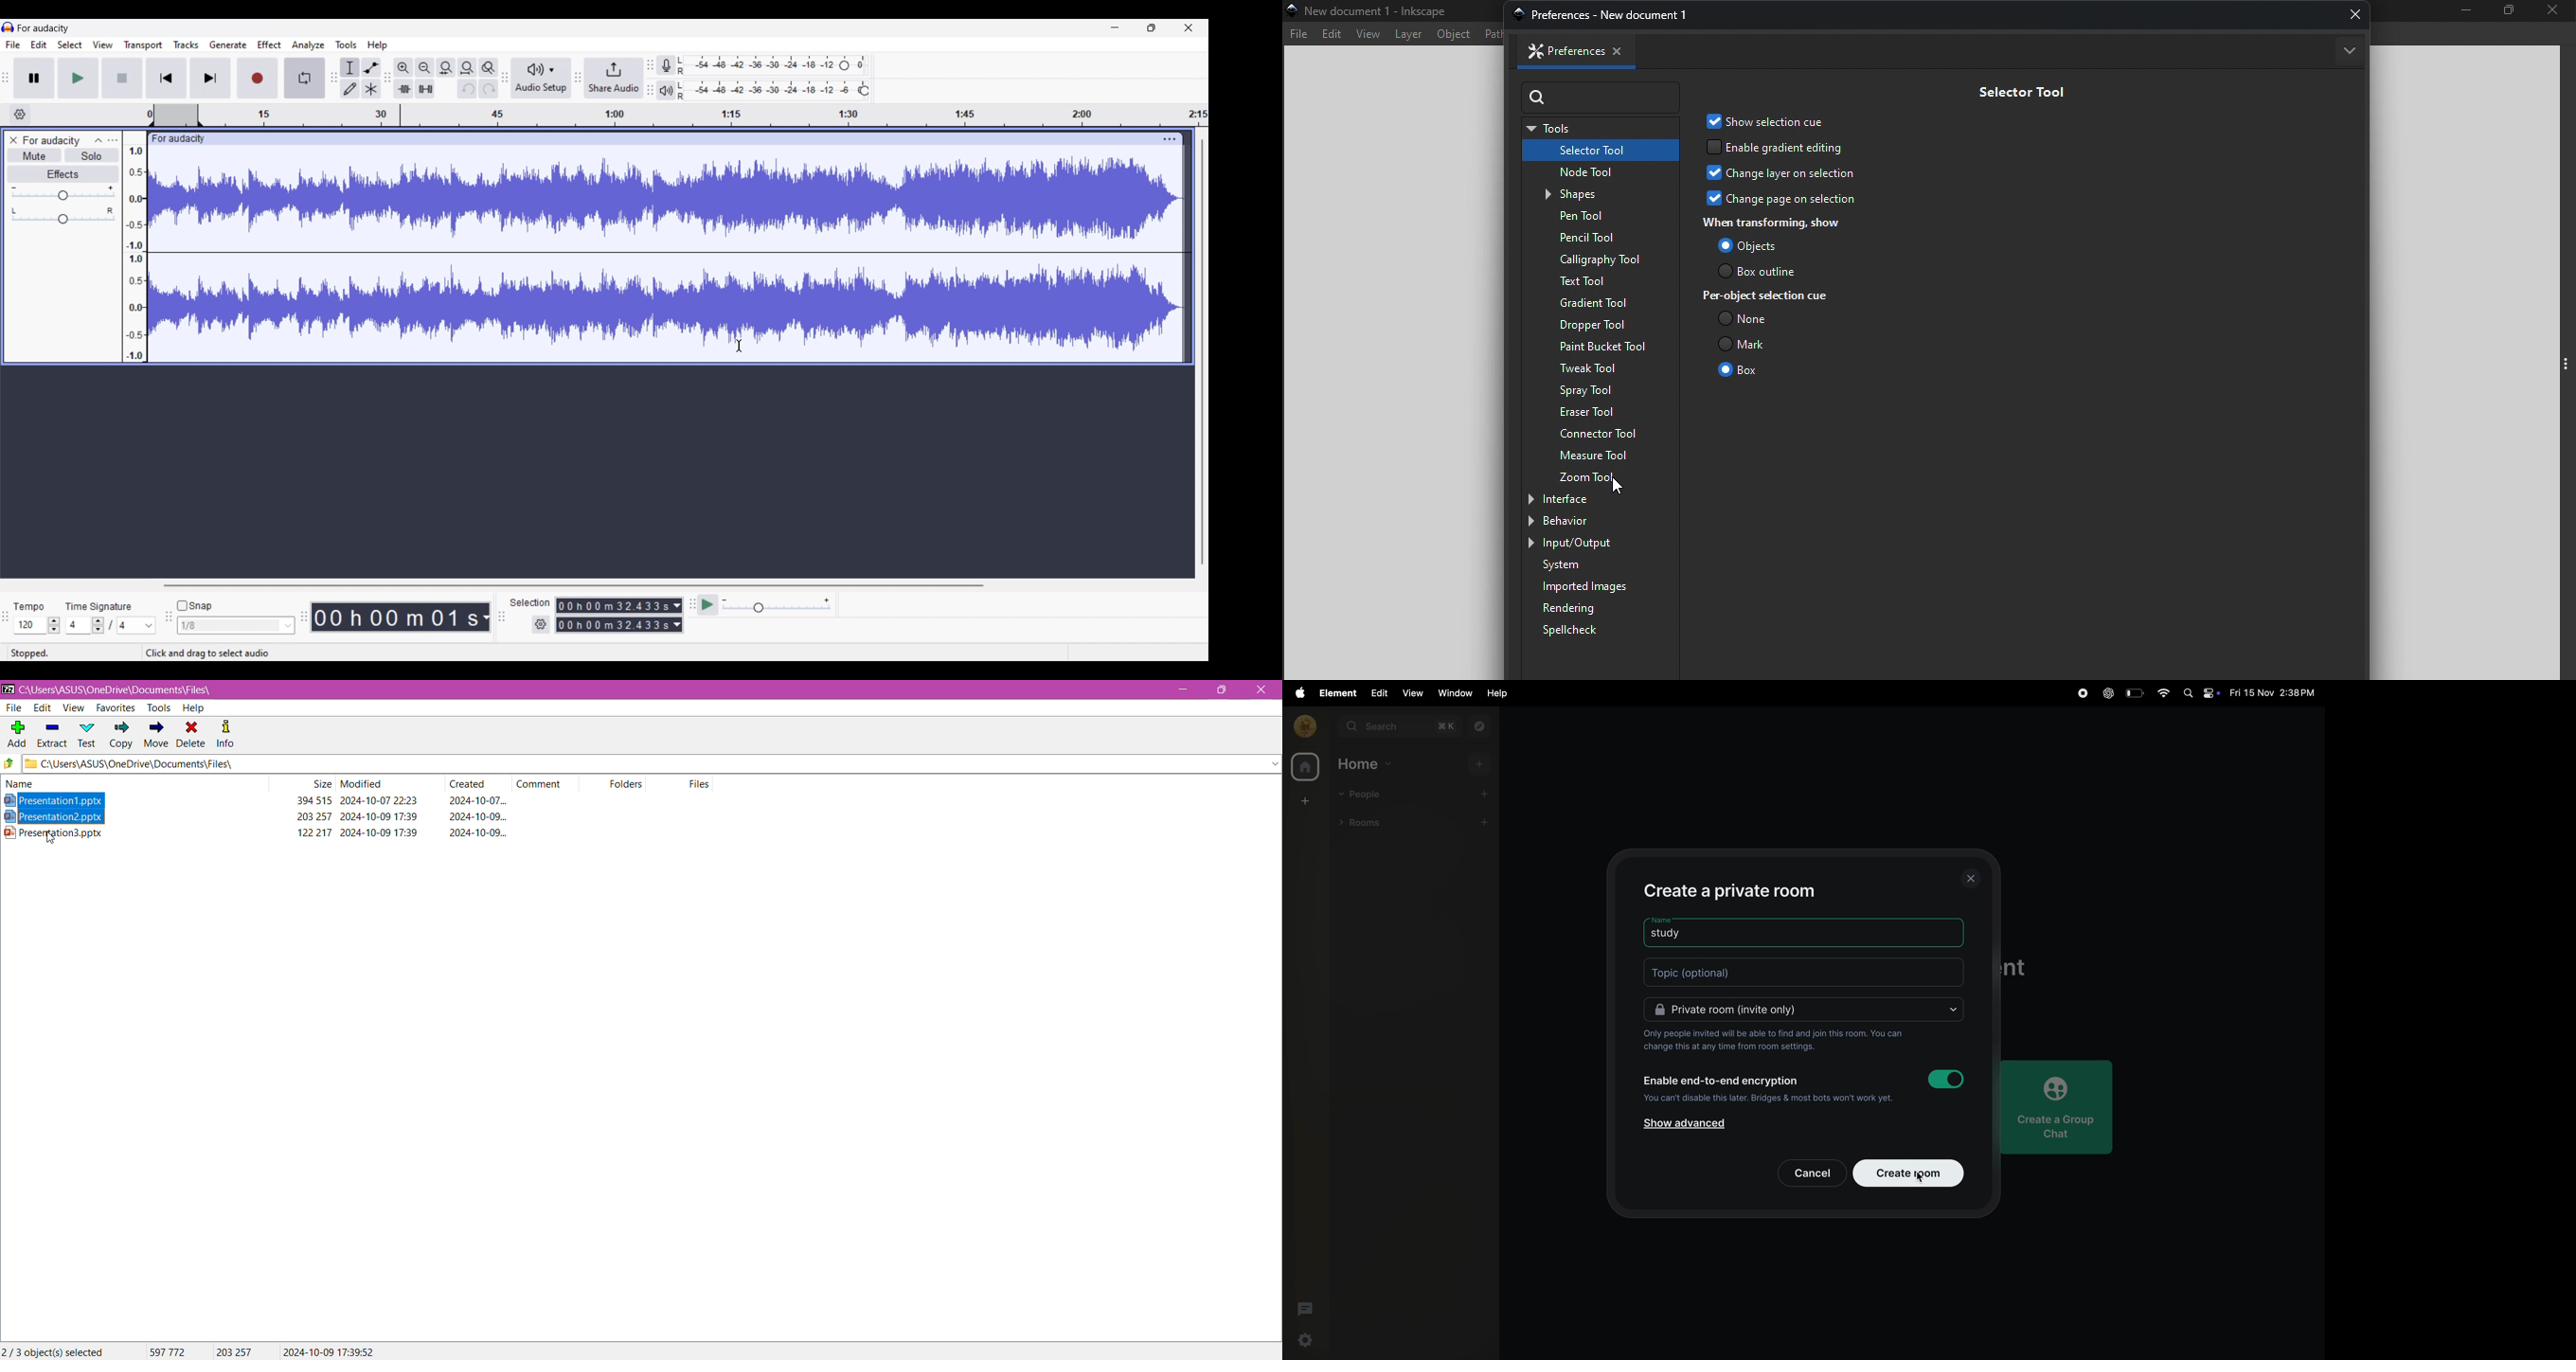 The width and height of the screenshot is (2576, 1372). I want to click on rooms, so click(1364, 821).